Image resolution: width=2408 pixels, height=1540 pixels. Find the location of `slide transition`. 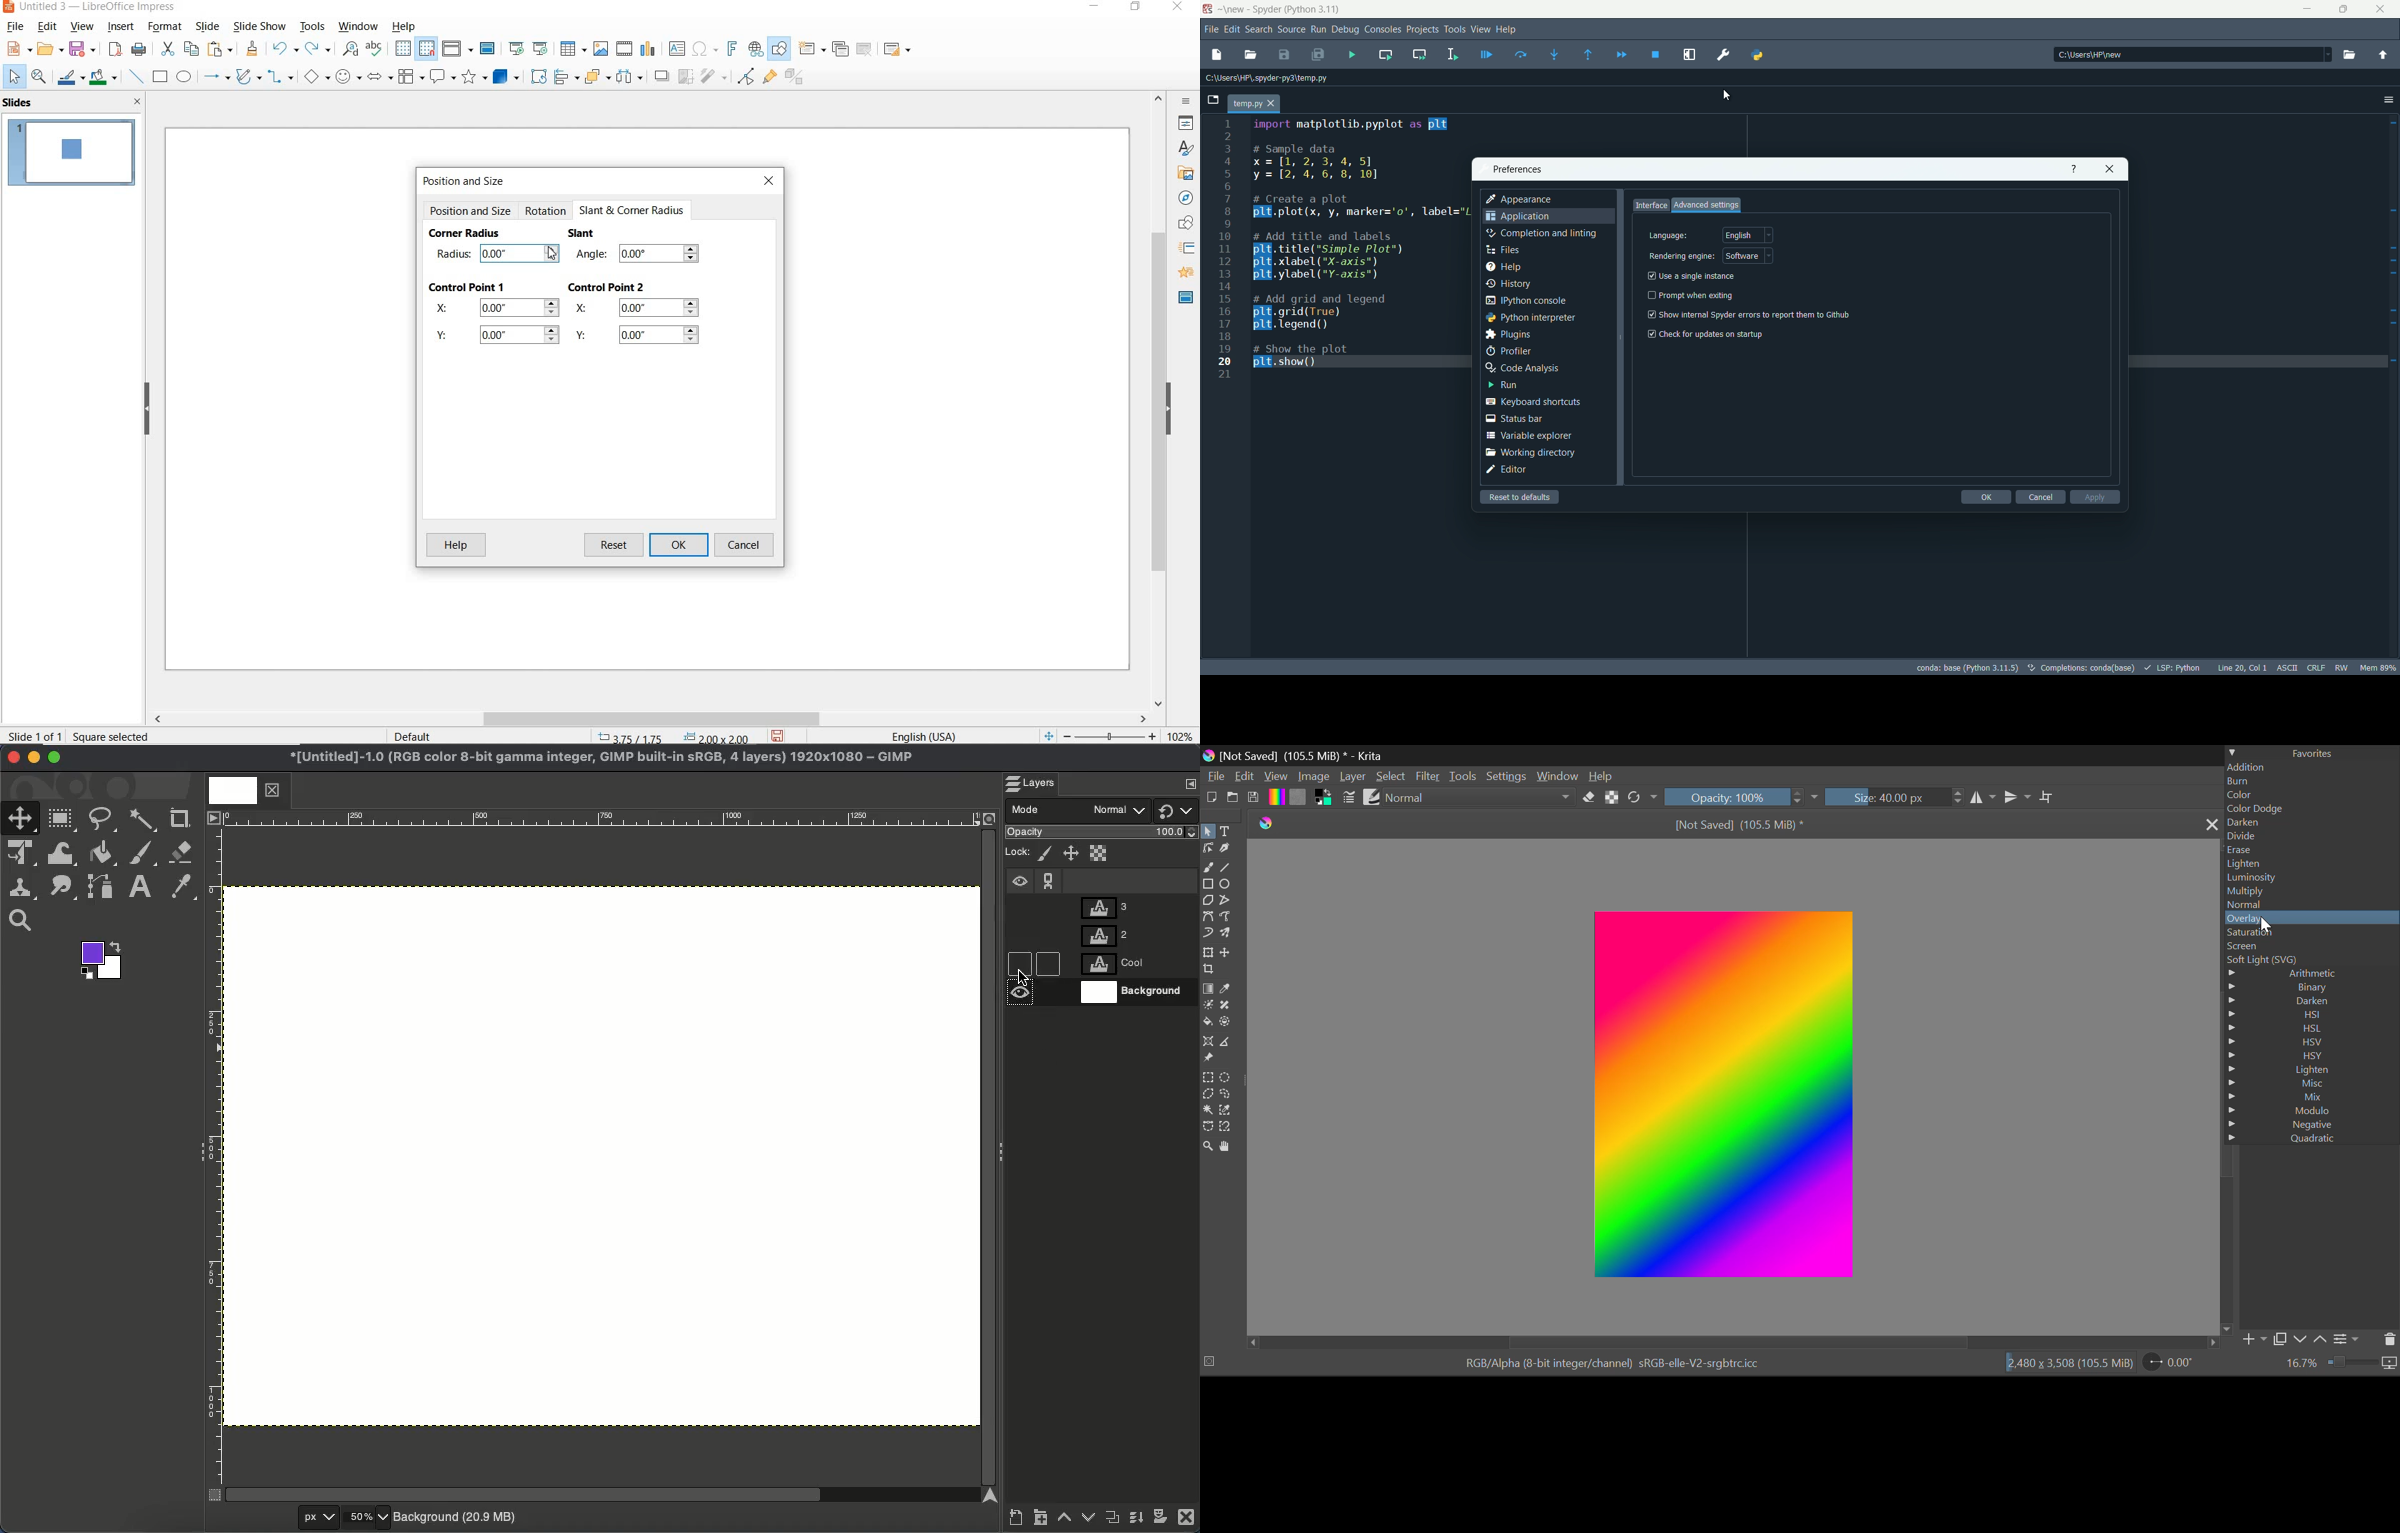

slide transition is located at coordinates (1186, 249).